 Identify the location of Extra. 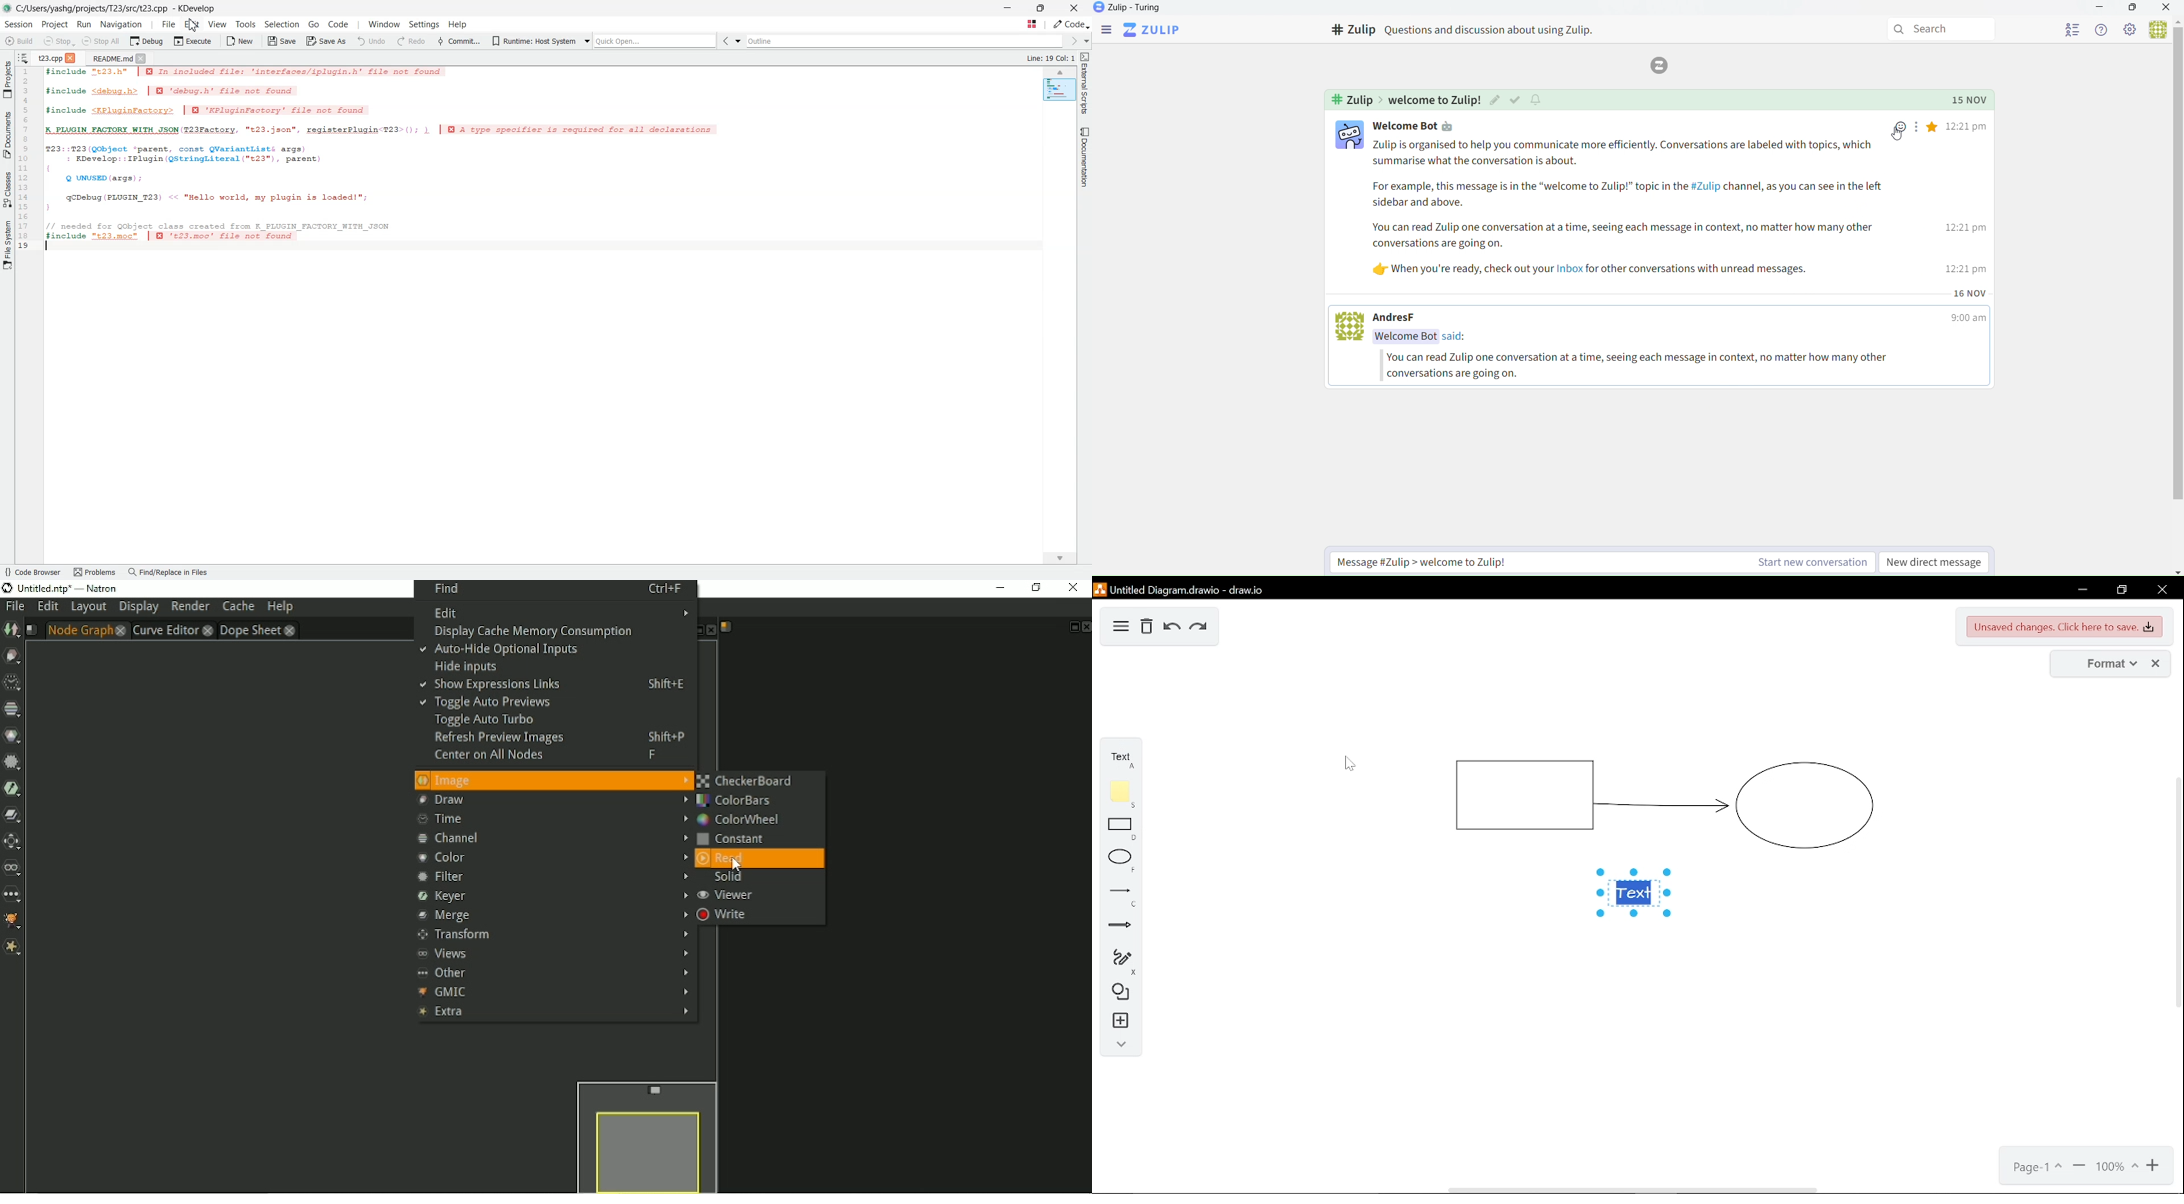
(553, 1013).